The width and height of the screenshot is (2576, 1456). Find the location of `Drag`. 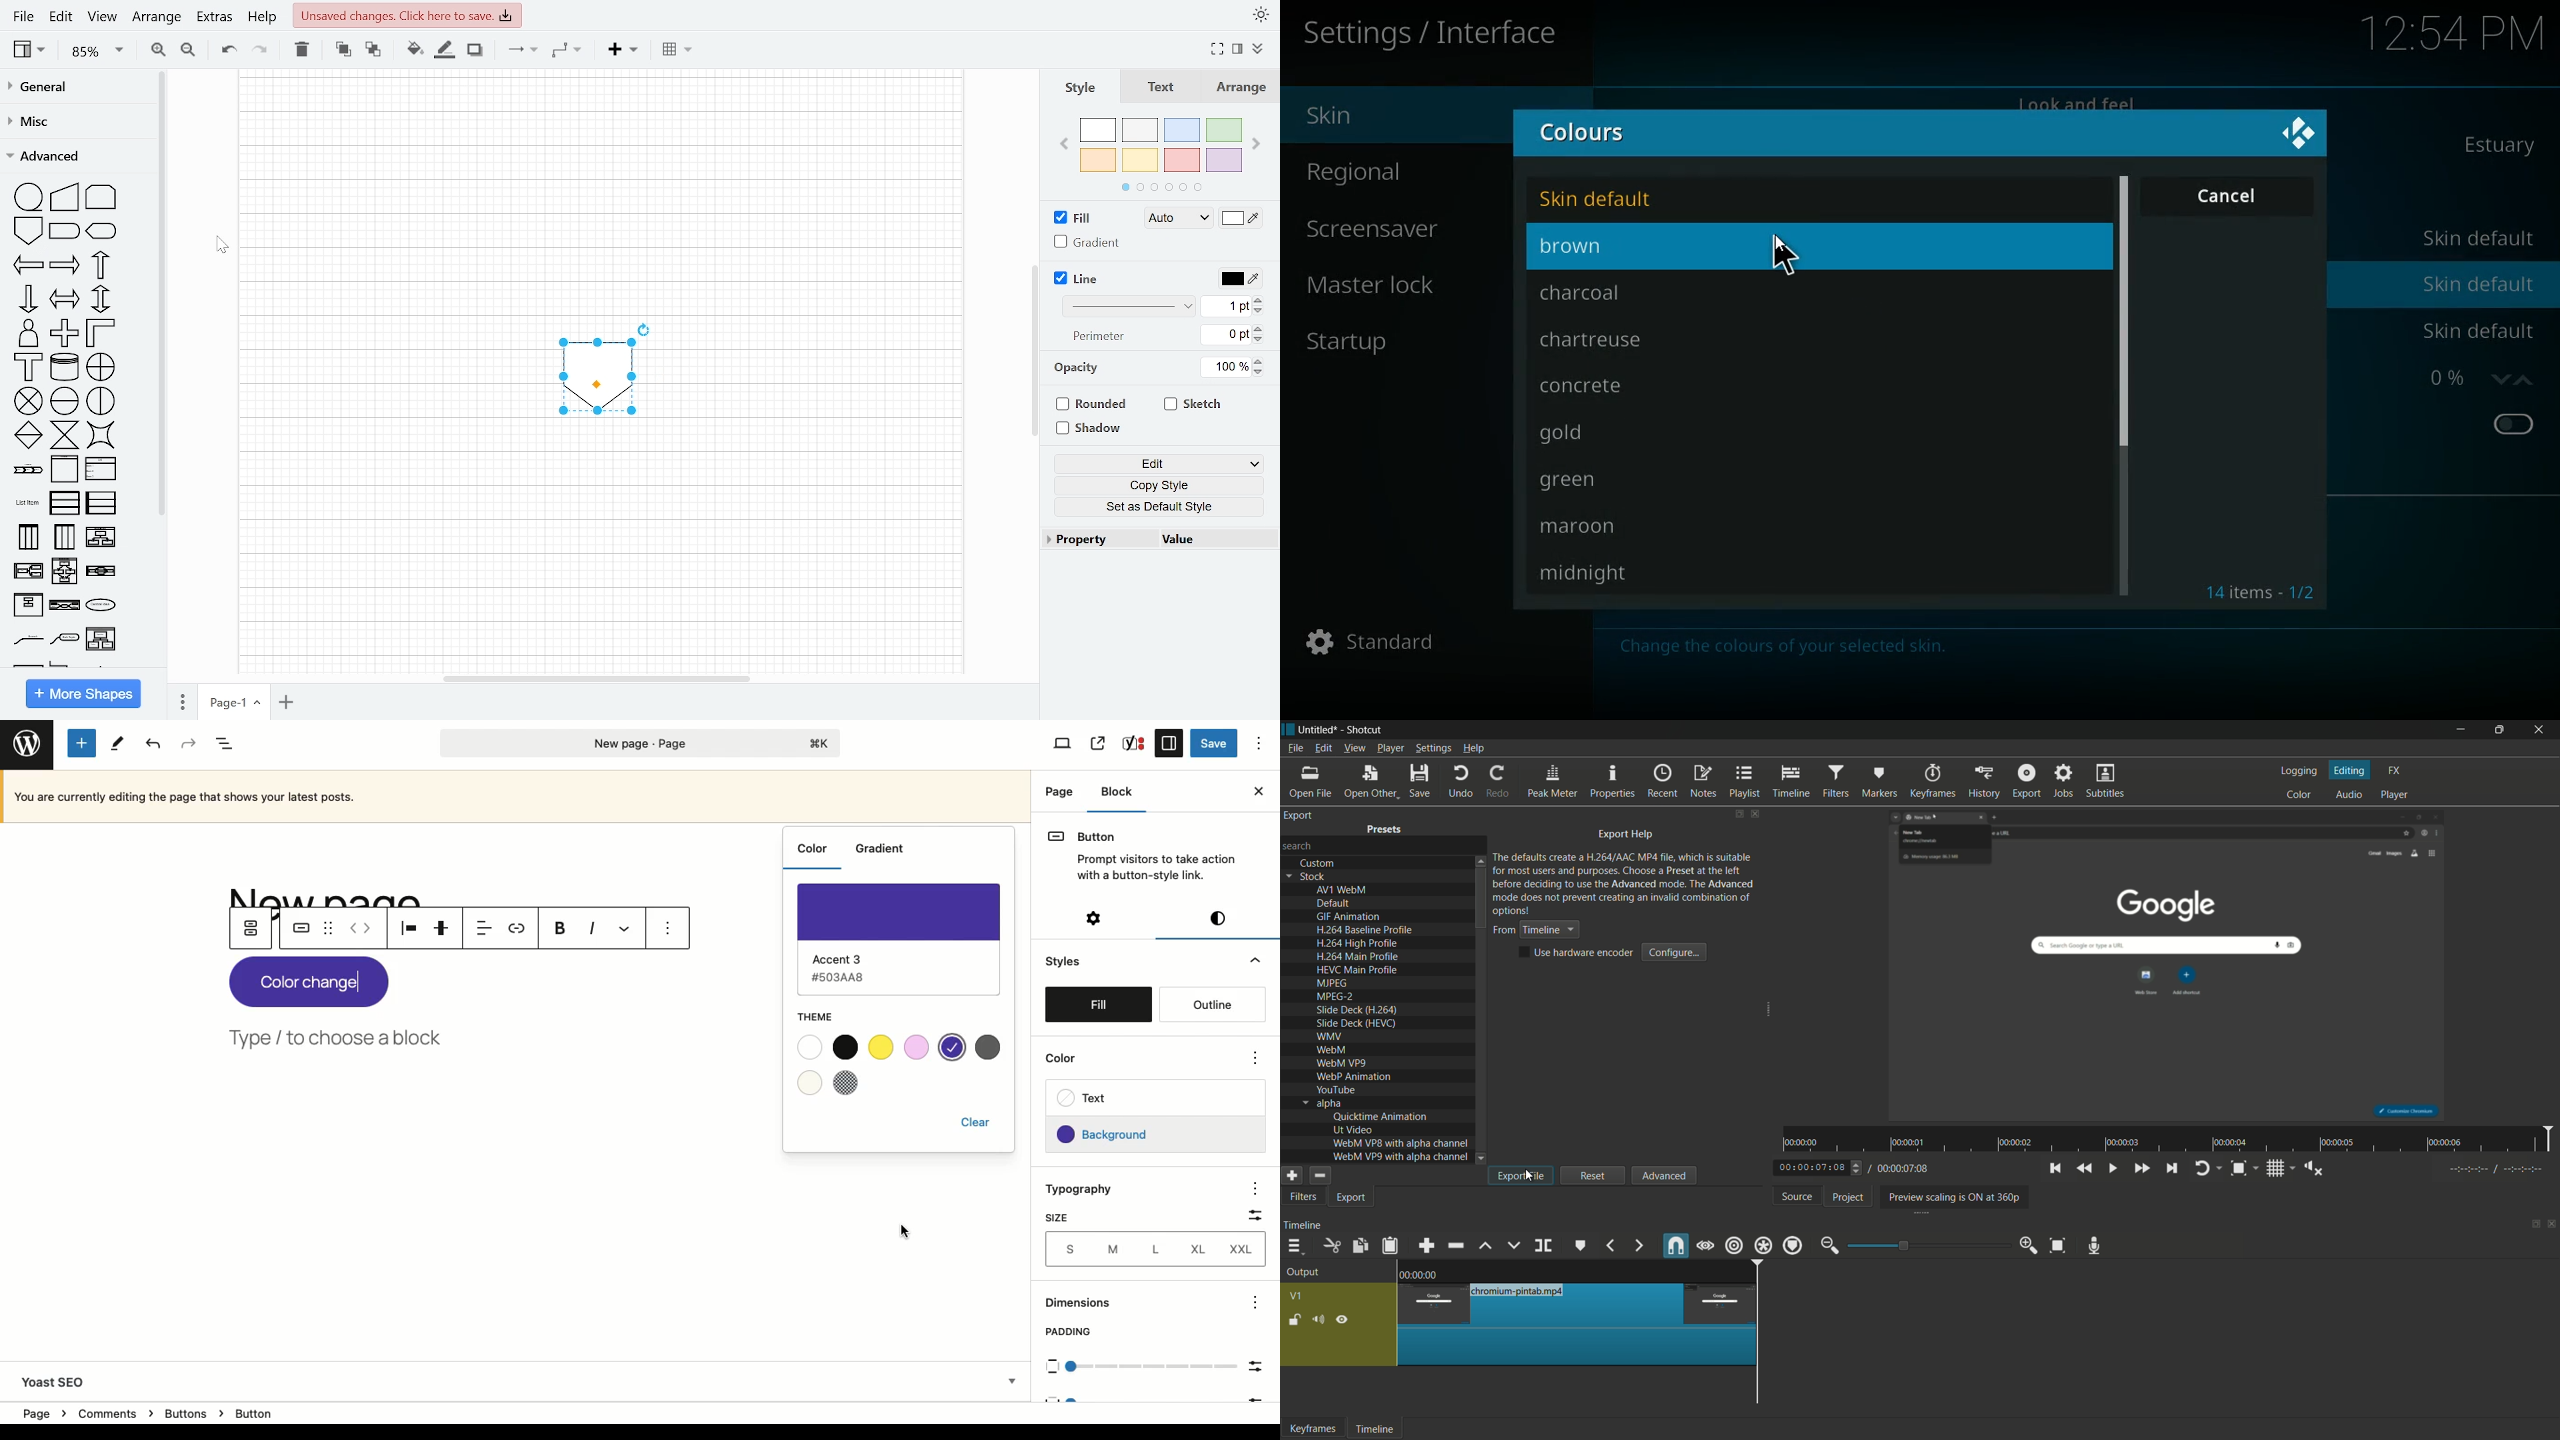

Drag is located at coordinates (327, 929).